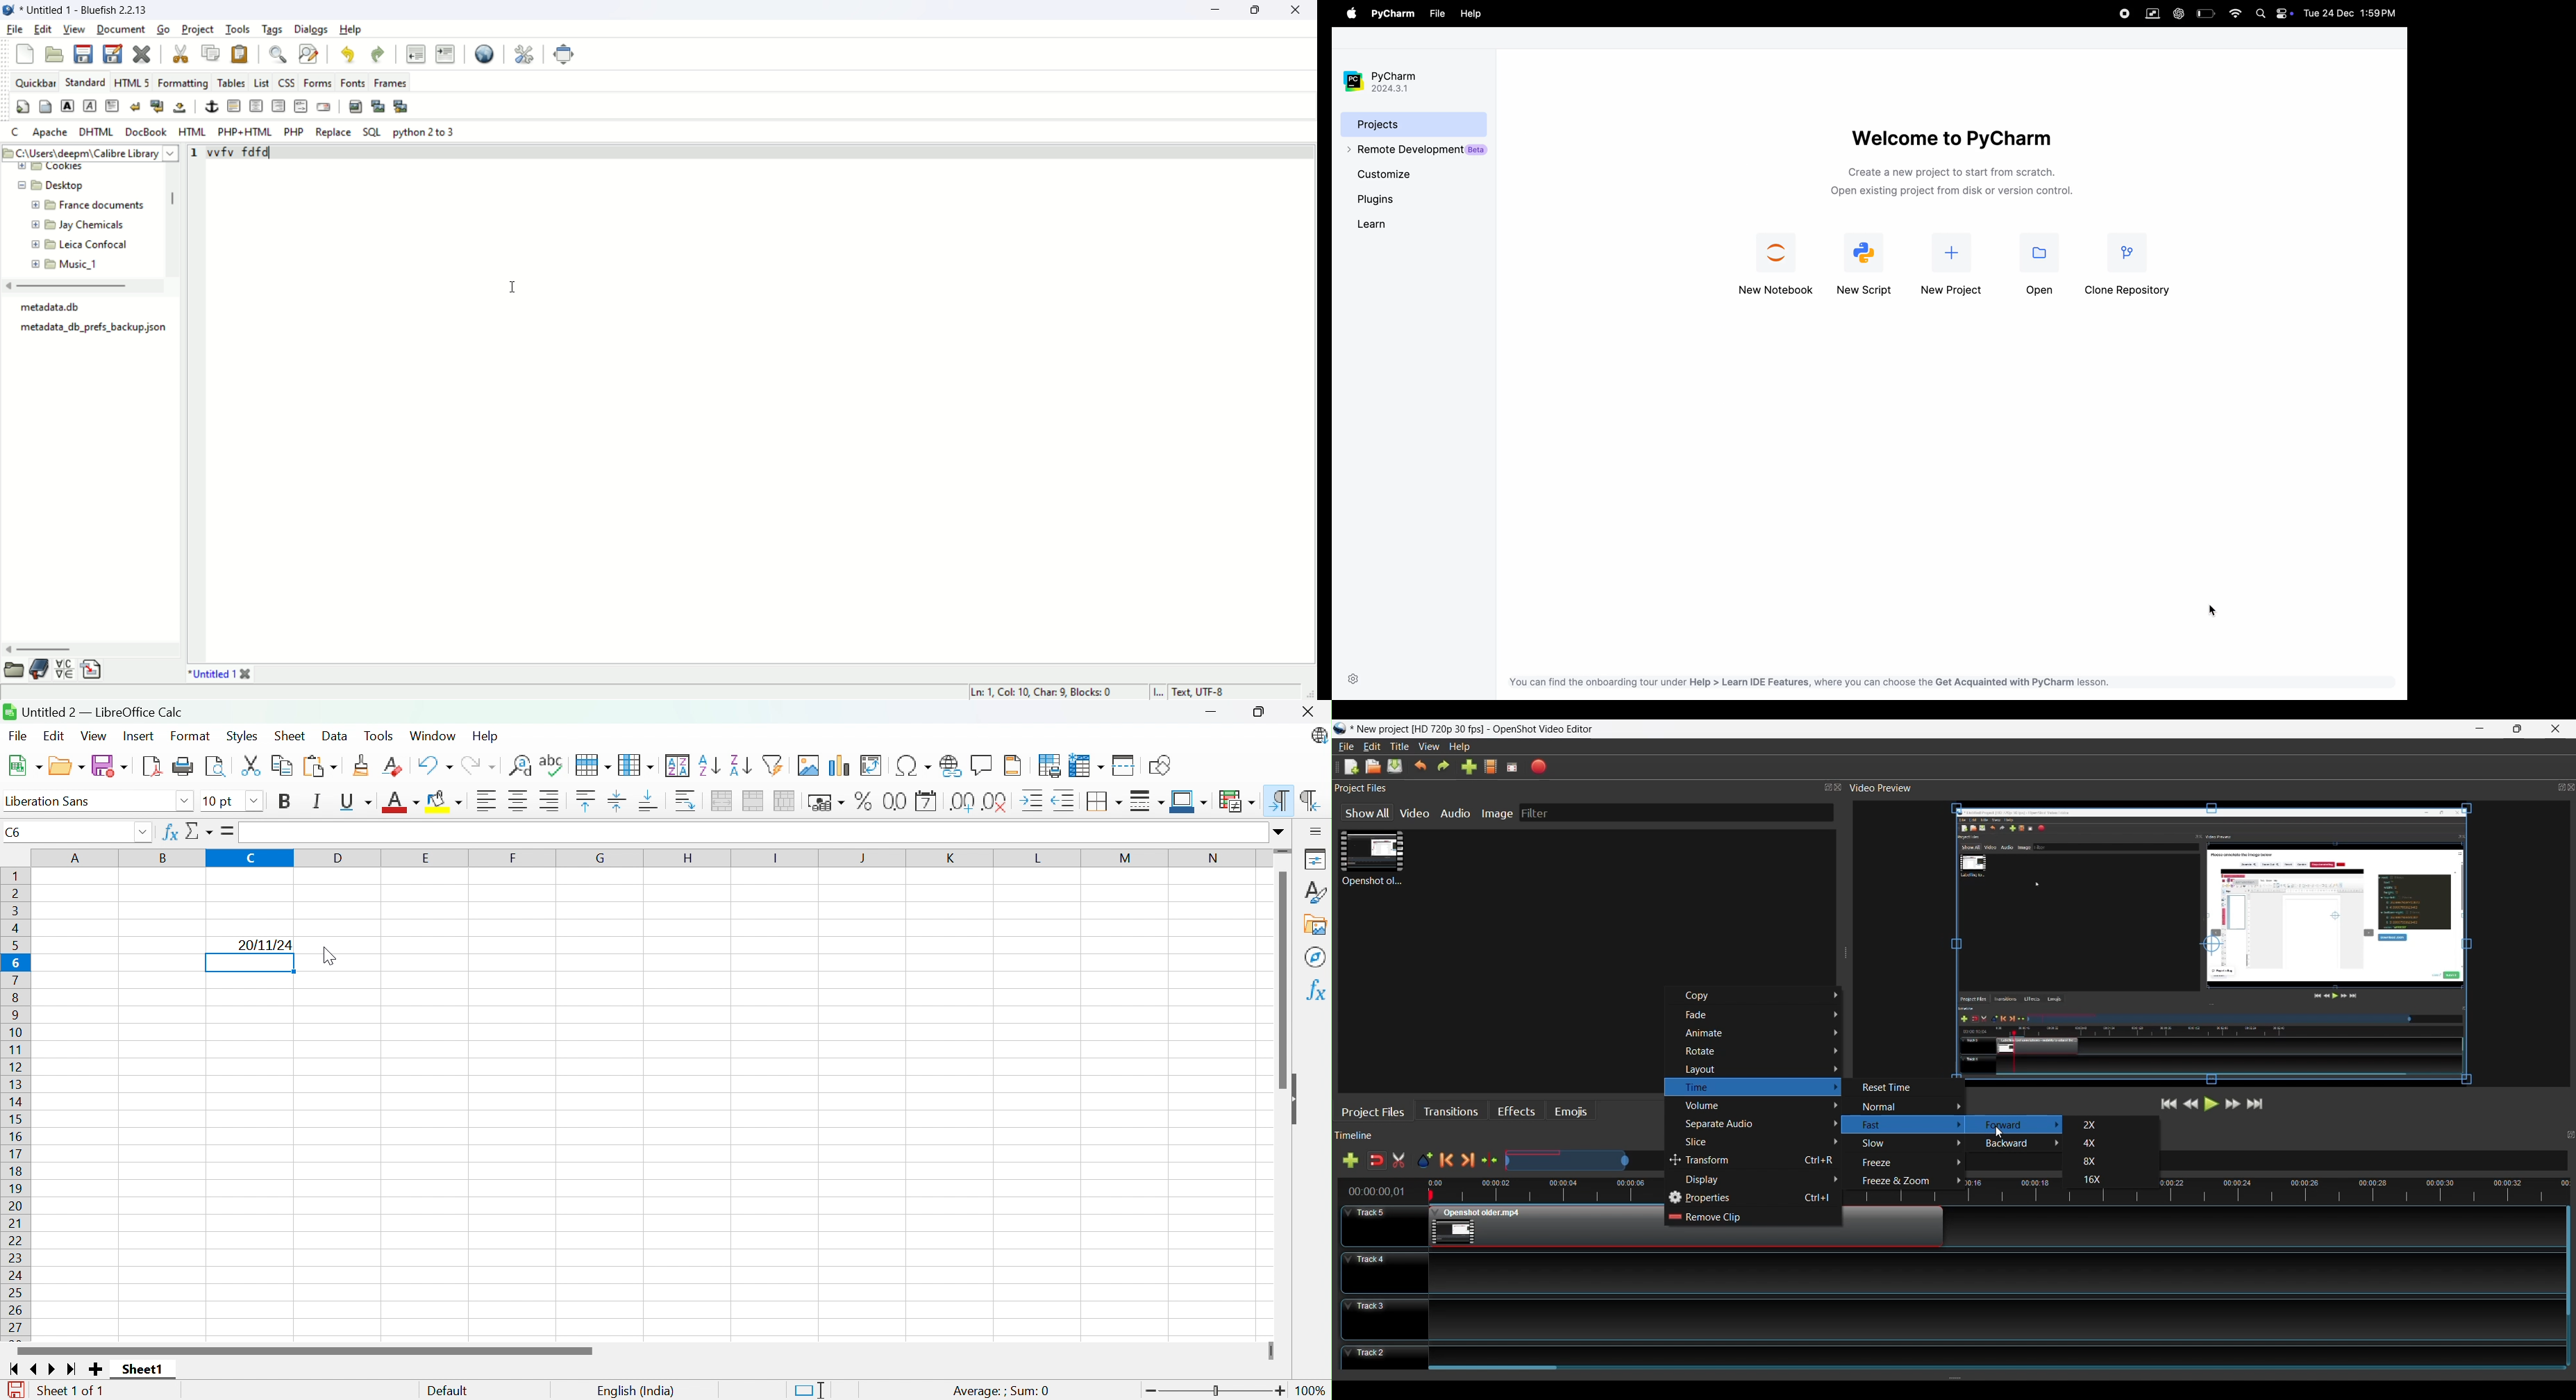  Describe the element at coordinates (637, 765) in the screenshot. I see `Column` at that location.